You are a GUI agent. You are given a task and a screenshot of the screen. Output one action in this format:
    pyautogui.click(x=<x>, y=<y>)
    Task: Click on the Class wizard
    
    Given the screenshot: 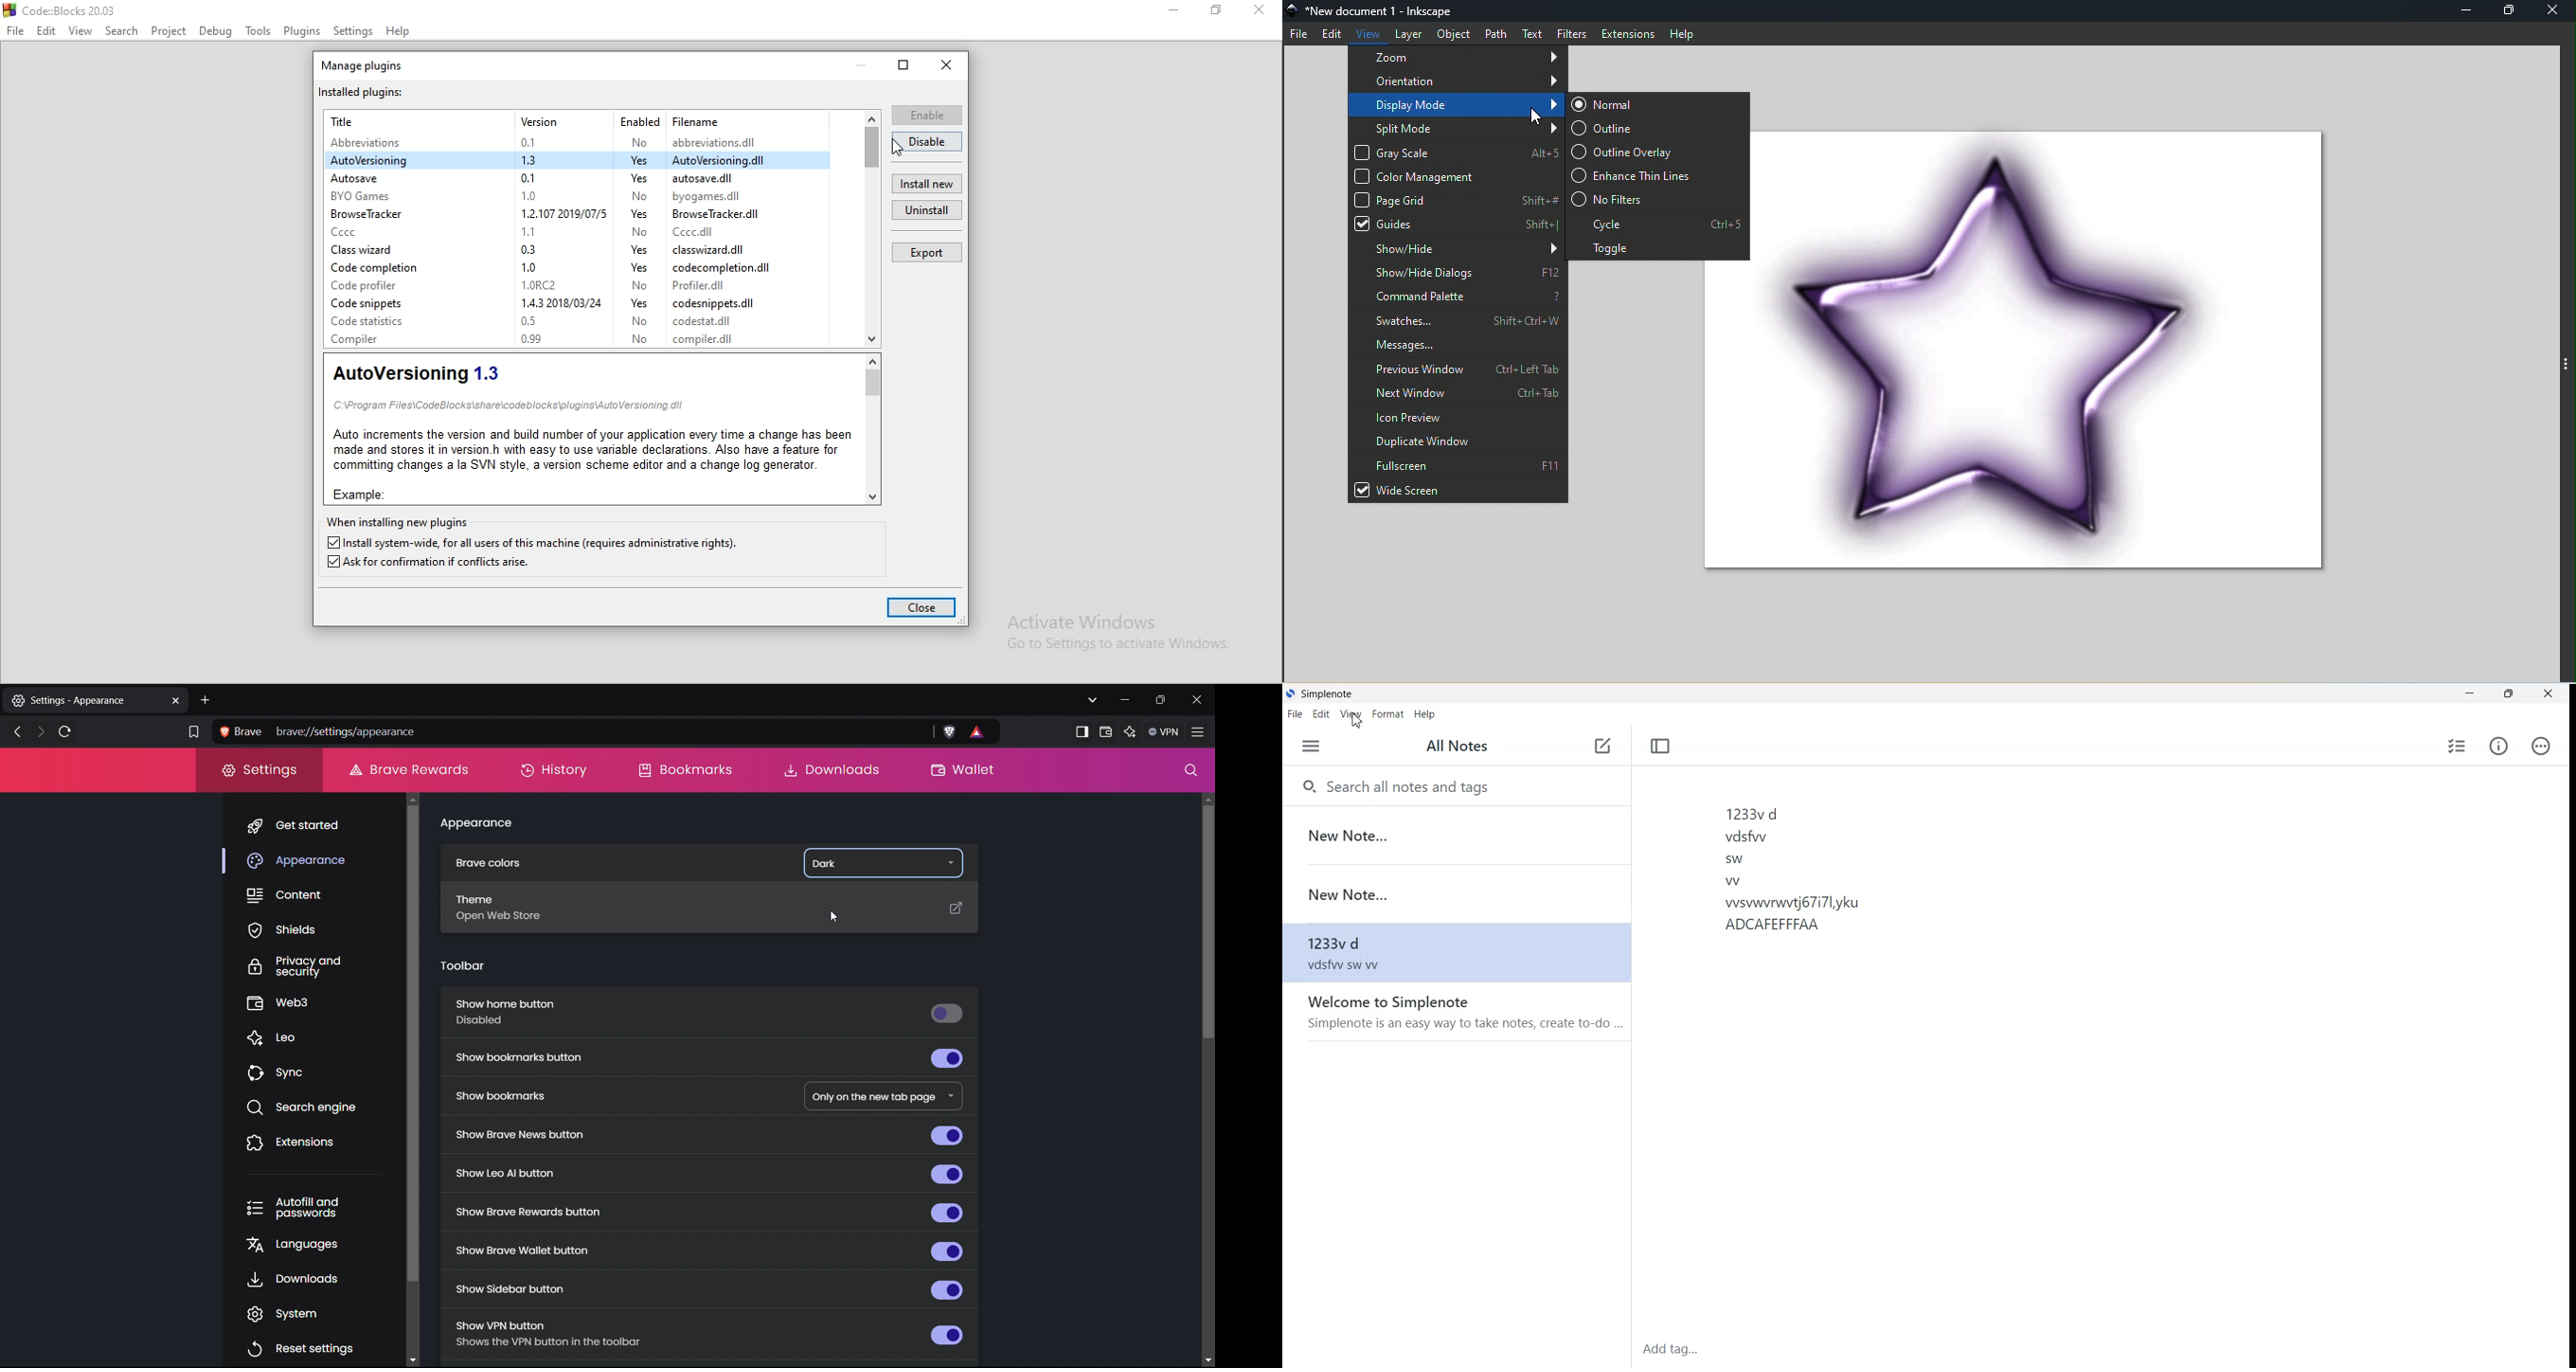 What is the action you would take?
    pyautogui.click(x=372, y=250)
    